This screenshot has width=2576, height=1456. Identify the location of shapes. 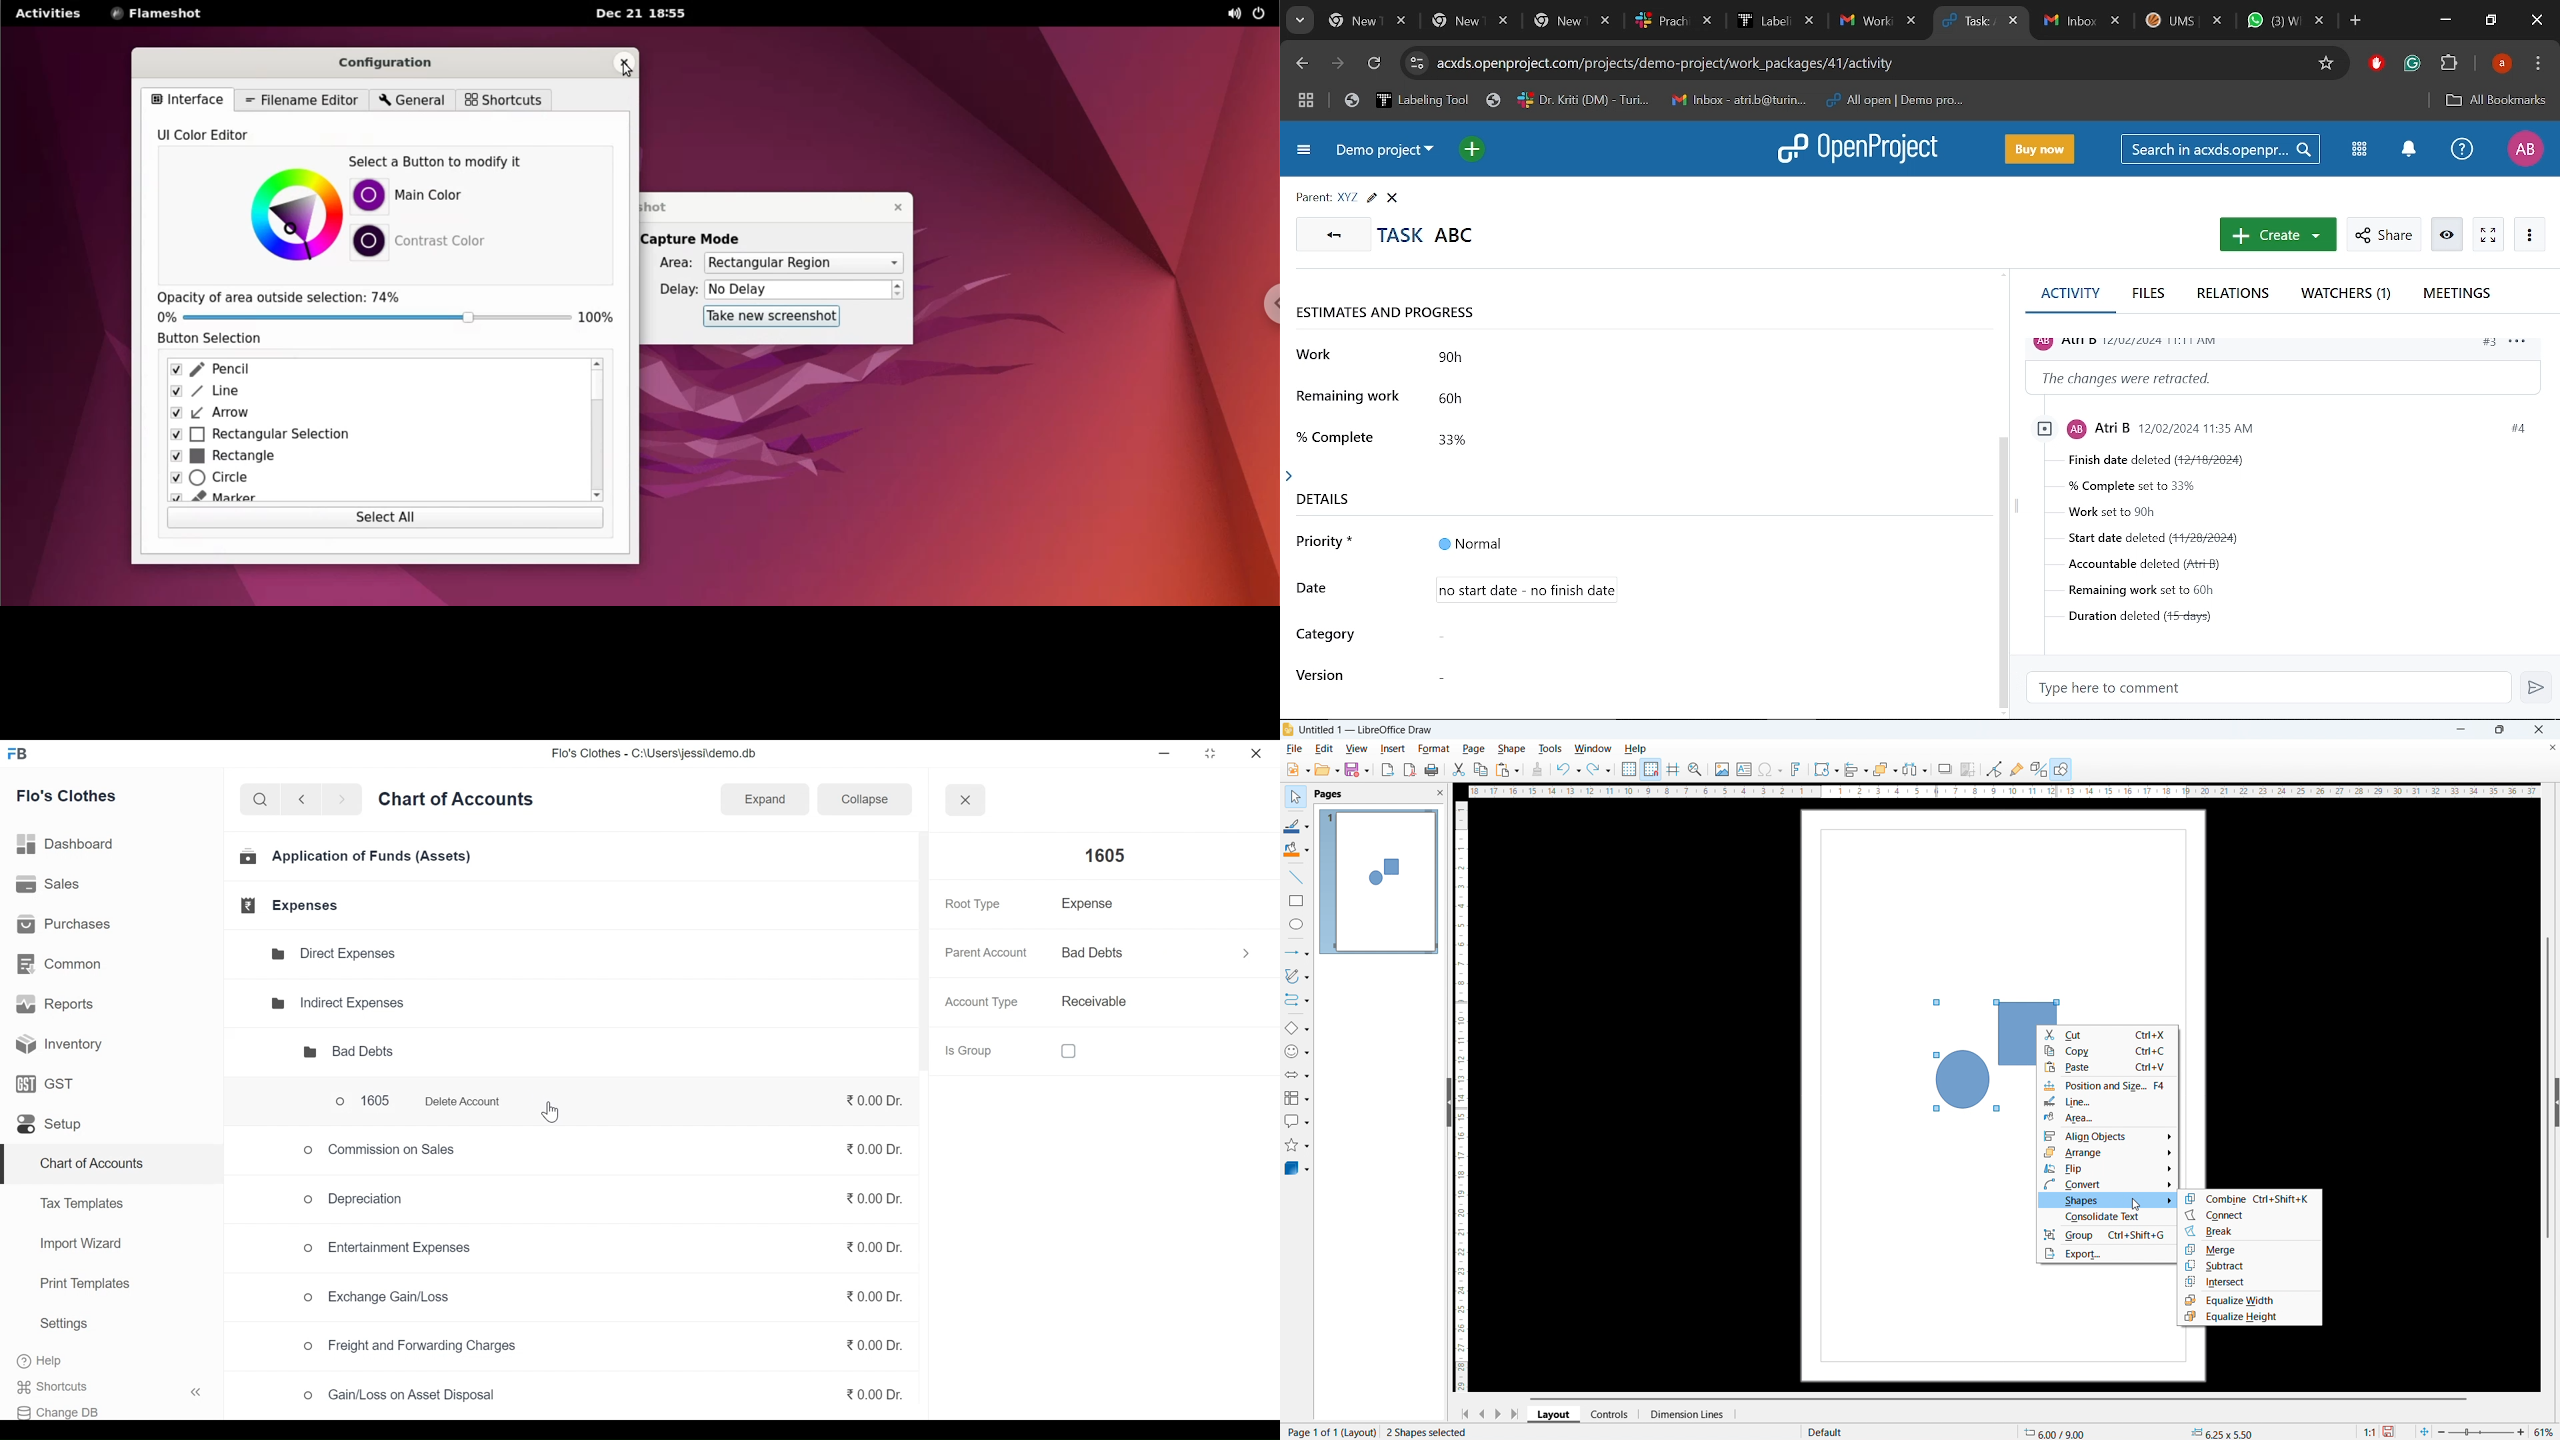
(2107, 1200).